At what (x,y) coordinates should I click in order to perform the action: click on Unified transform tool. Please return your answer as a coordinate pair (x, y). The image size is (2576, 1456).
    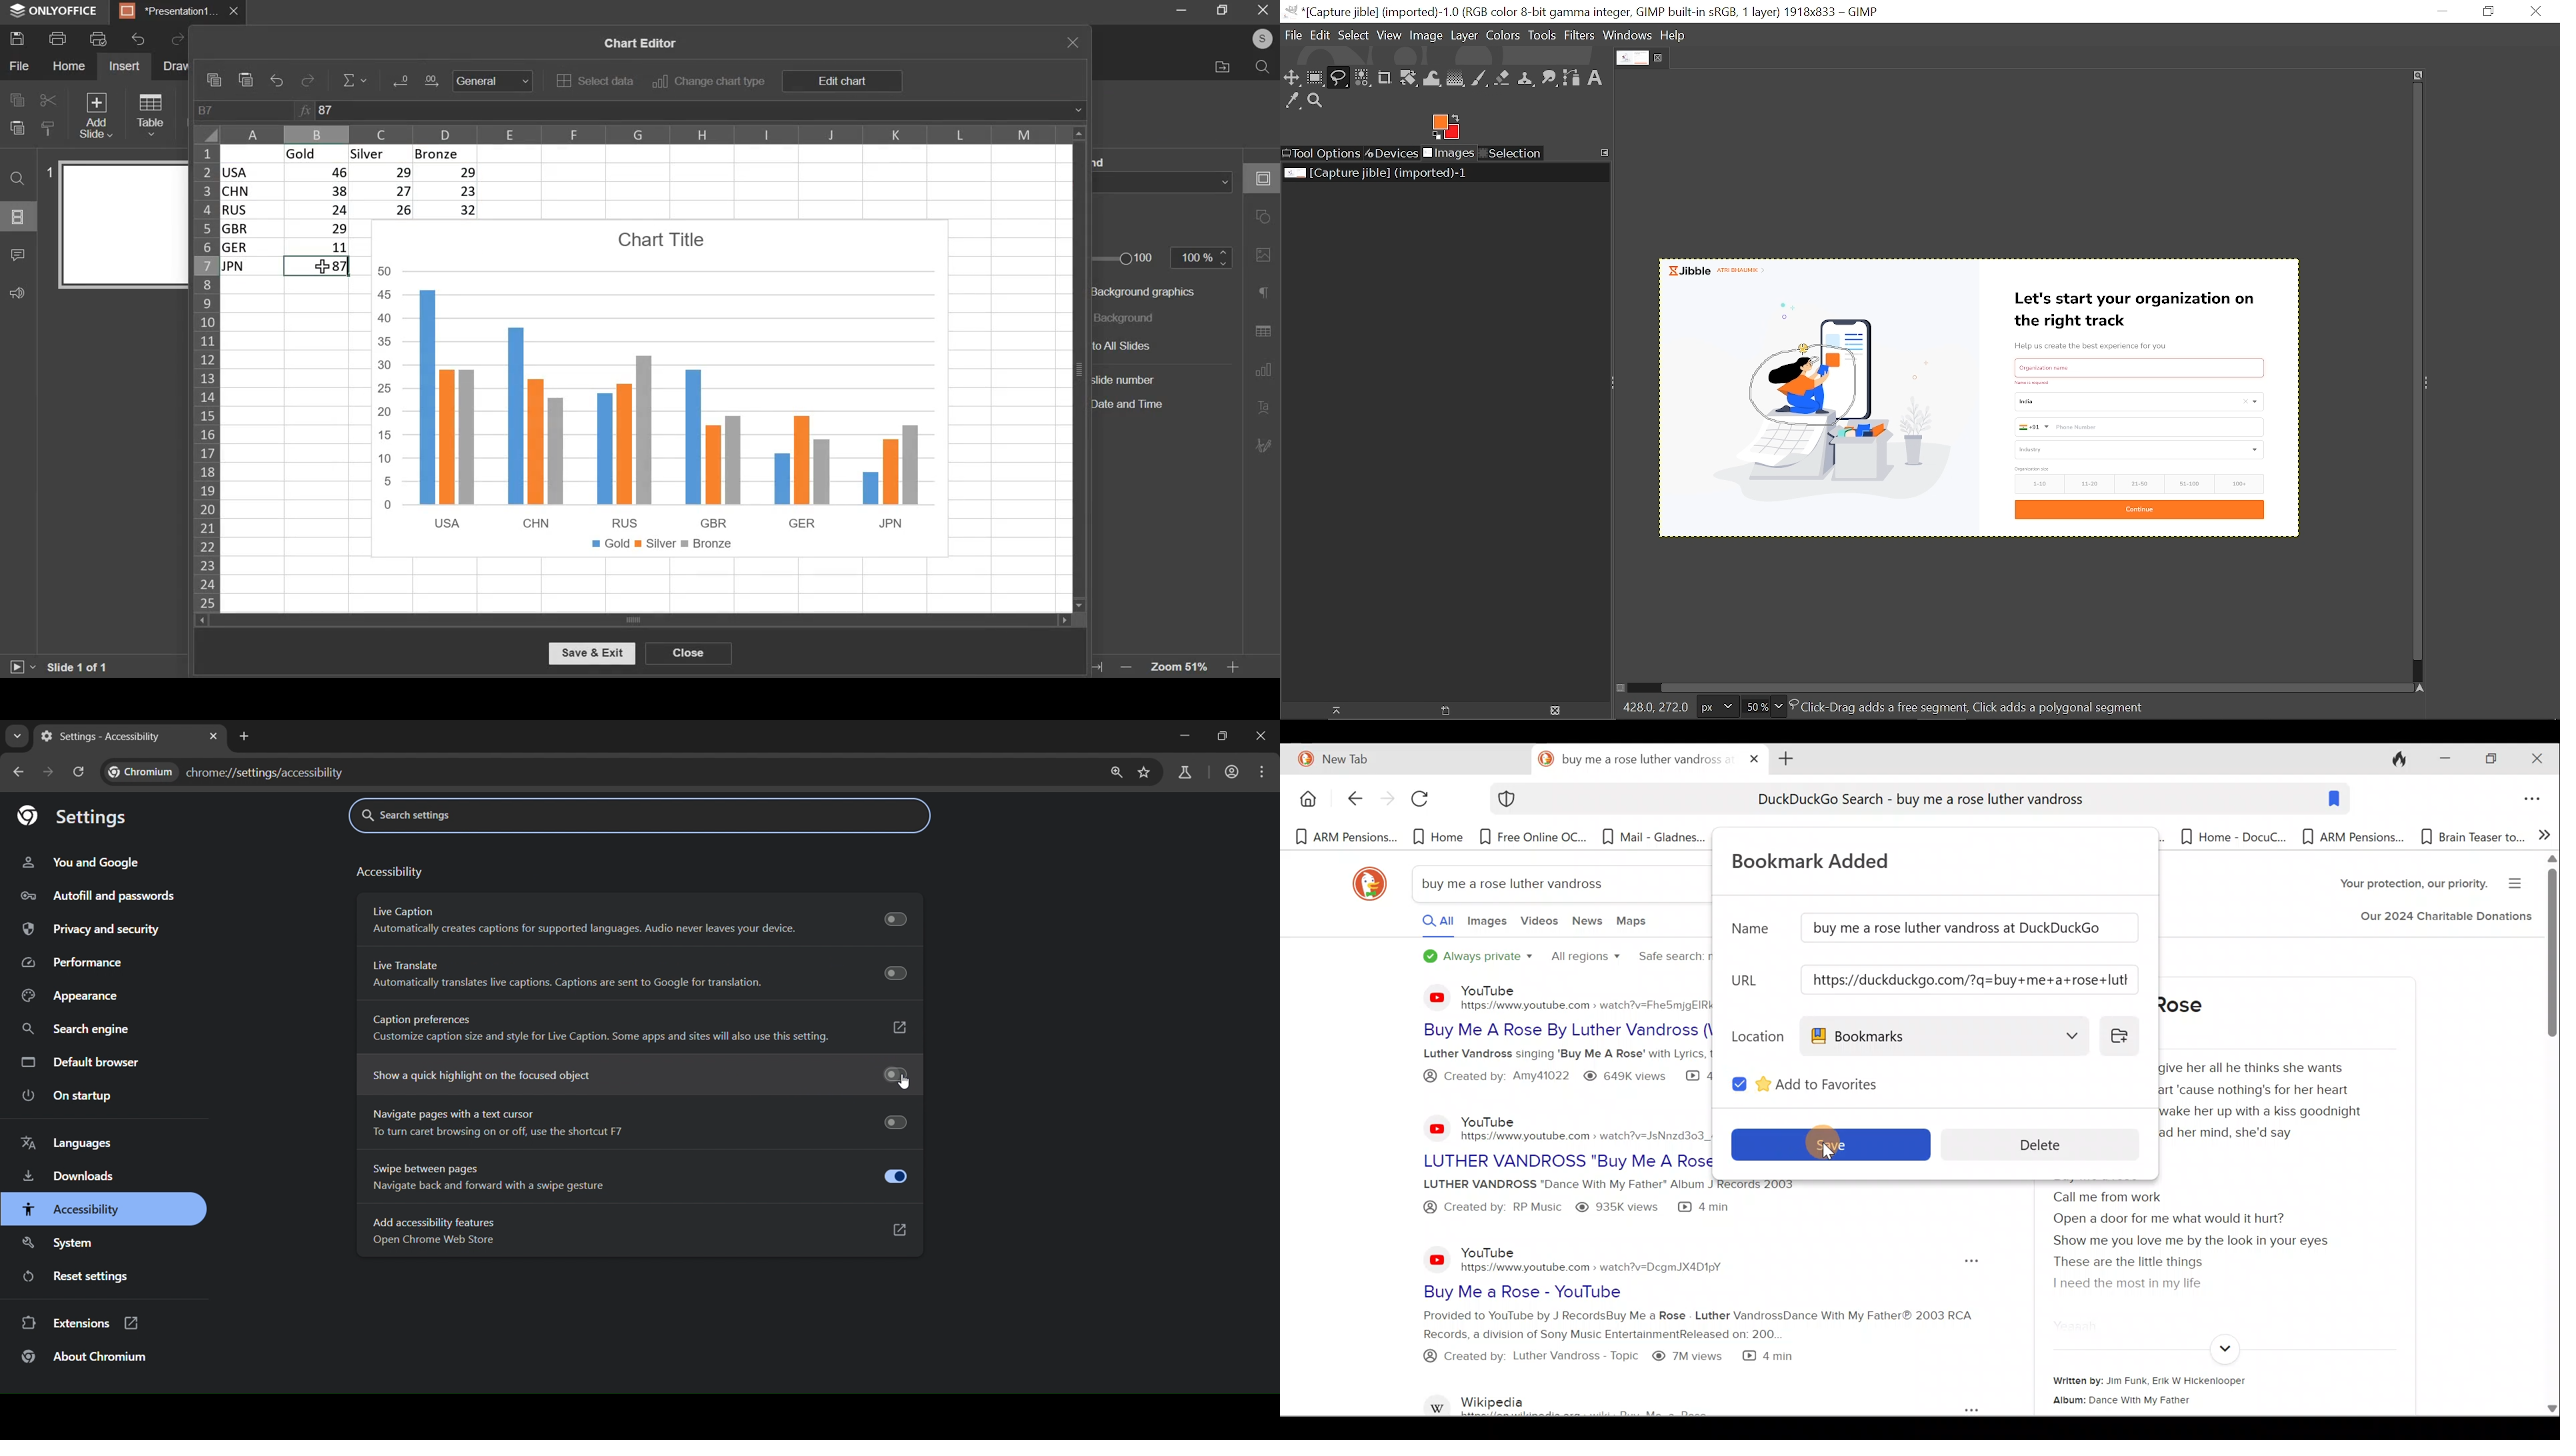
    Looking at the image, I should click on (1408, 79).